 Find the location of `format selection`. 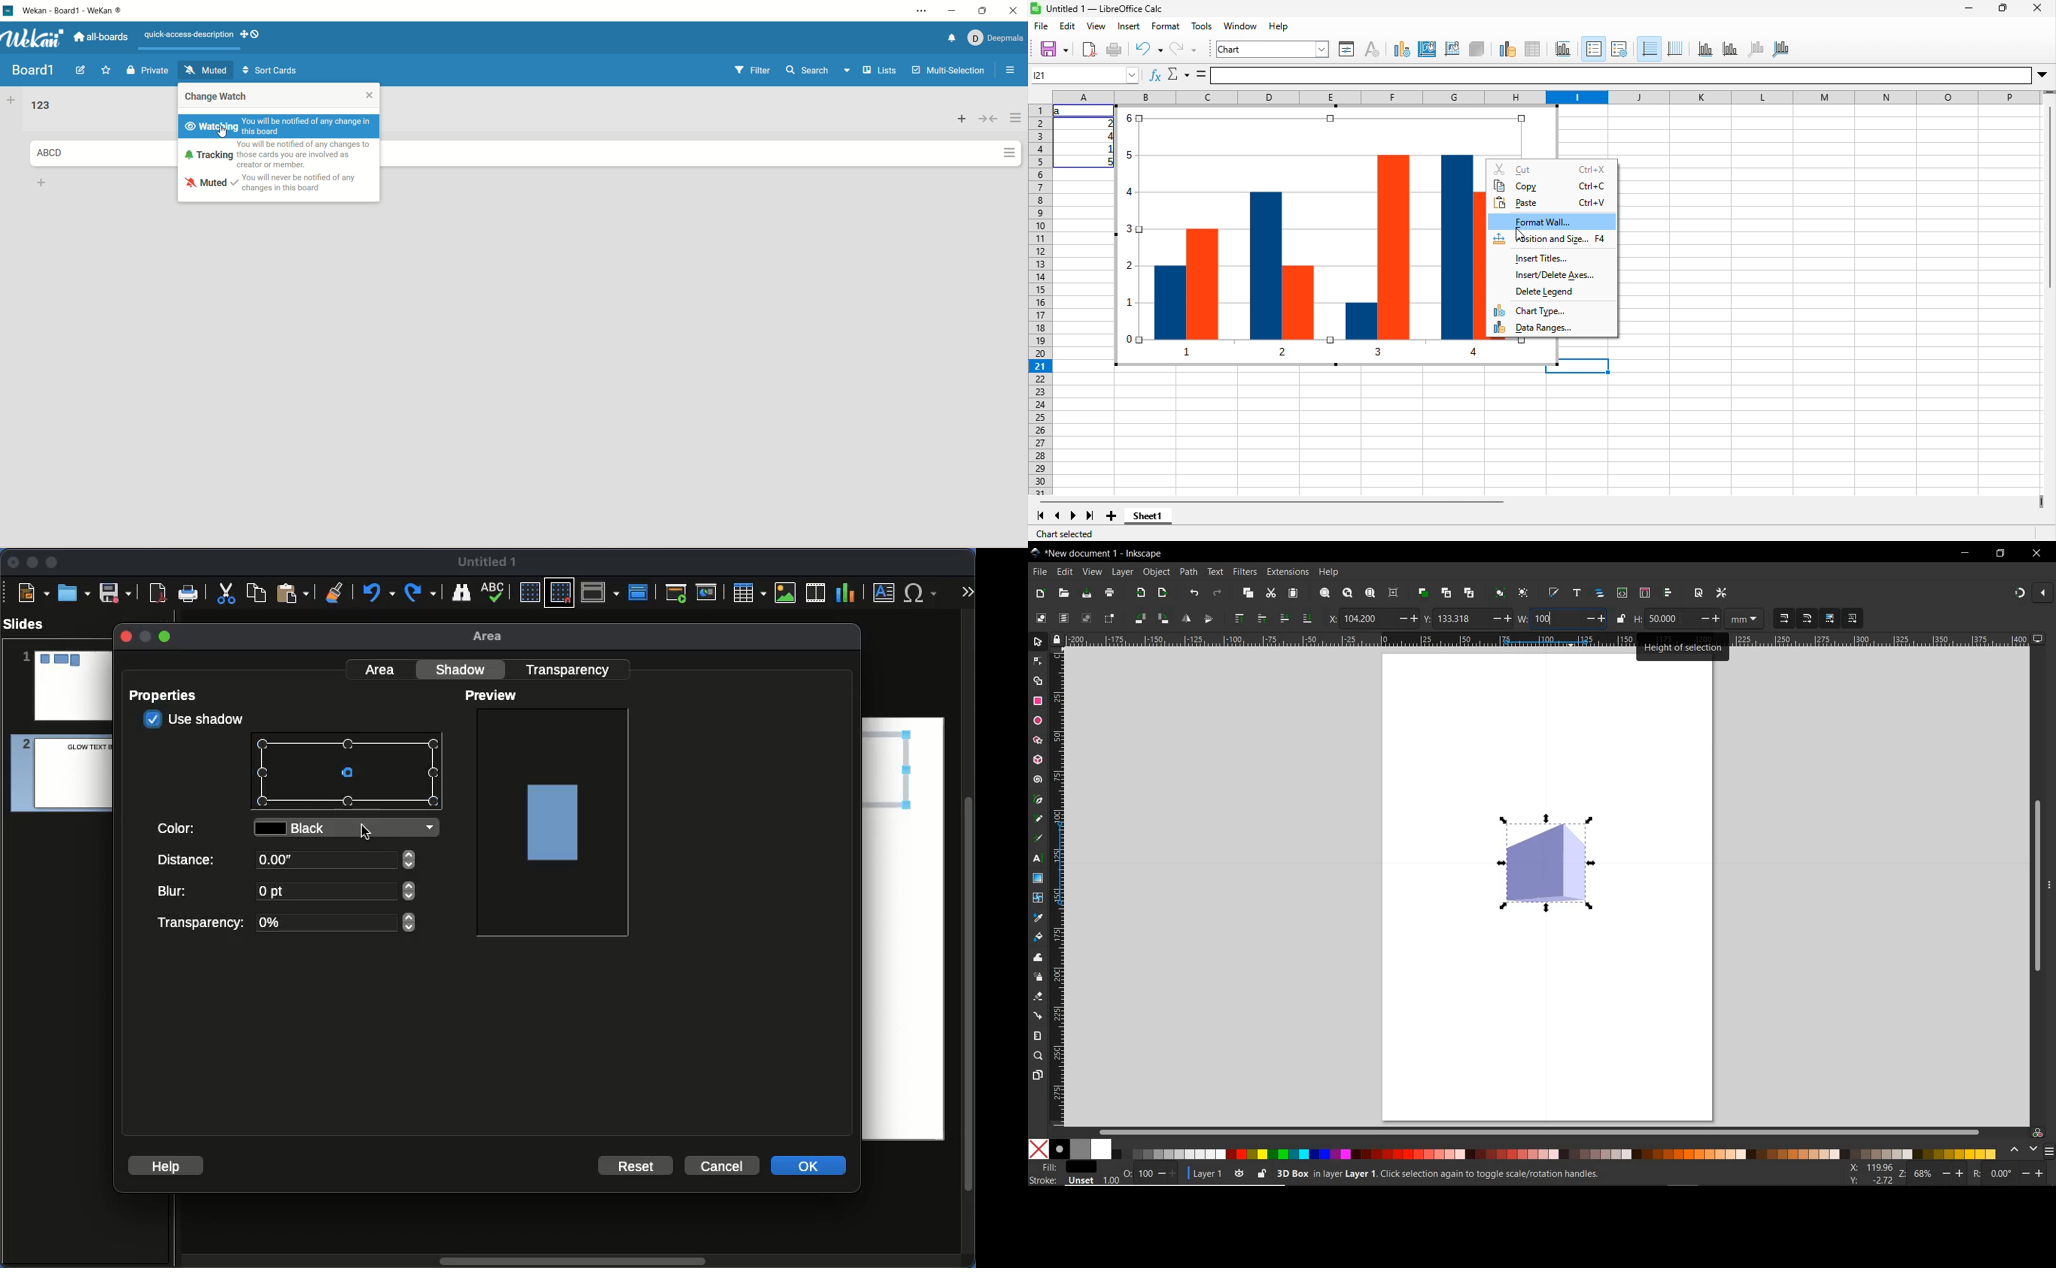

format selection is located at coordinates (1346, 50).